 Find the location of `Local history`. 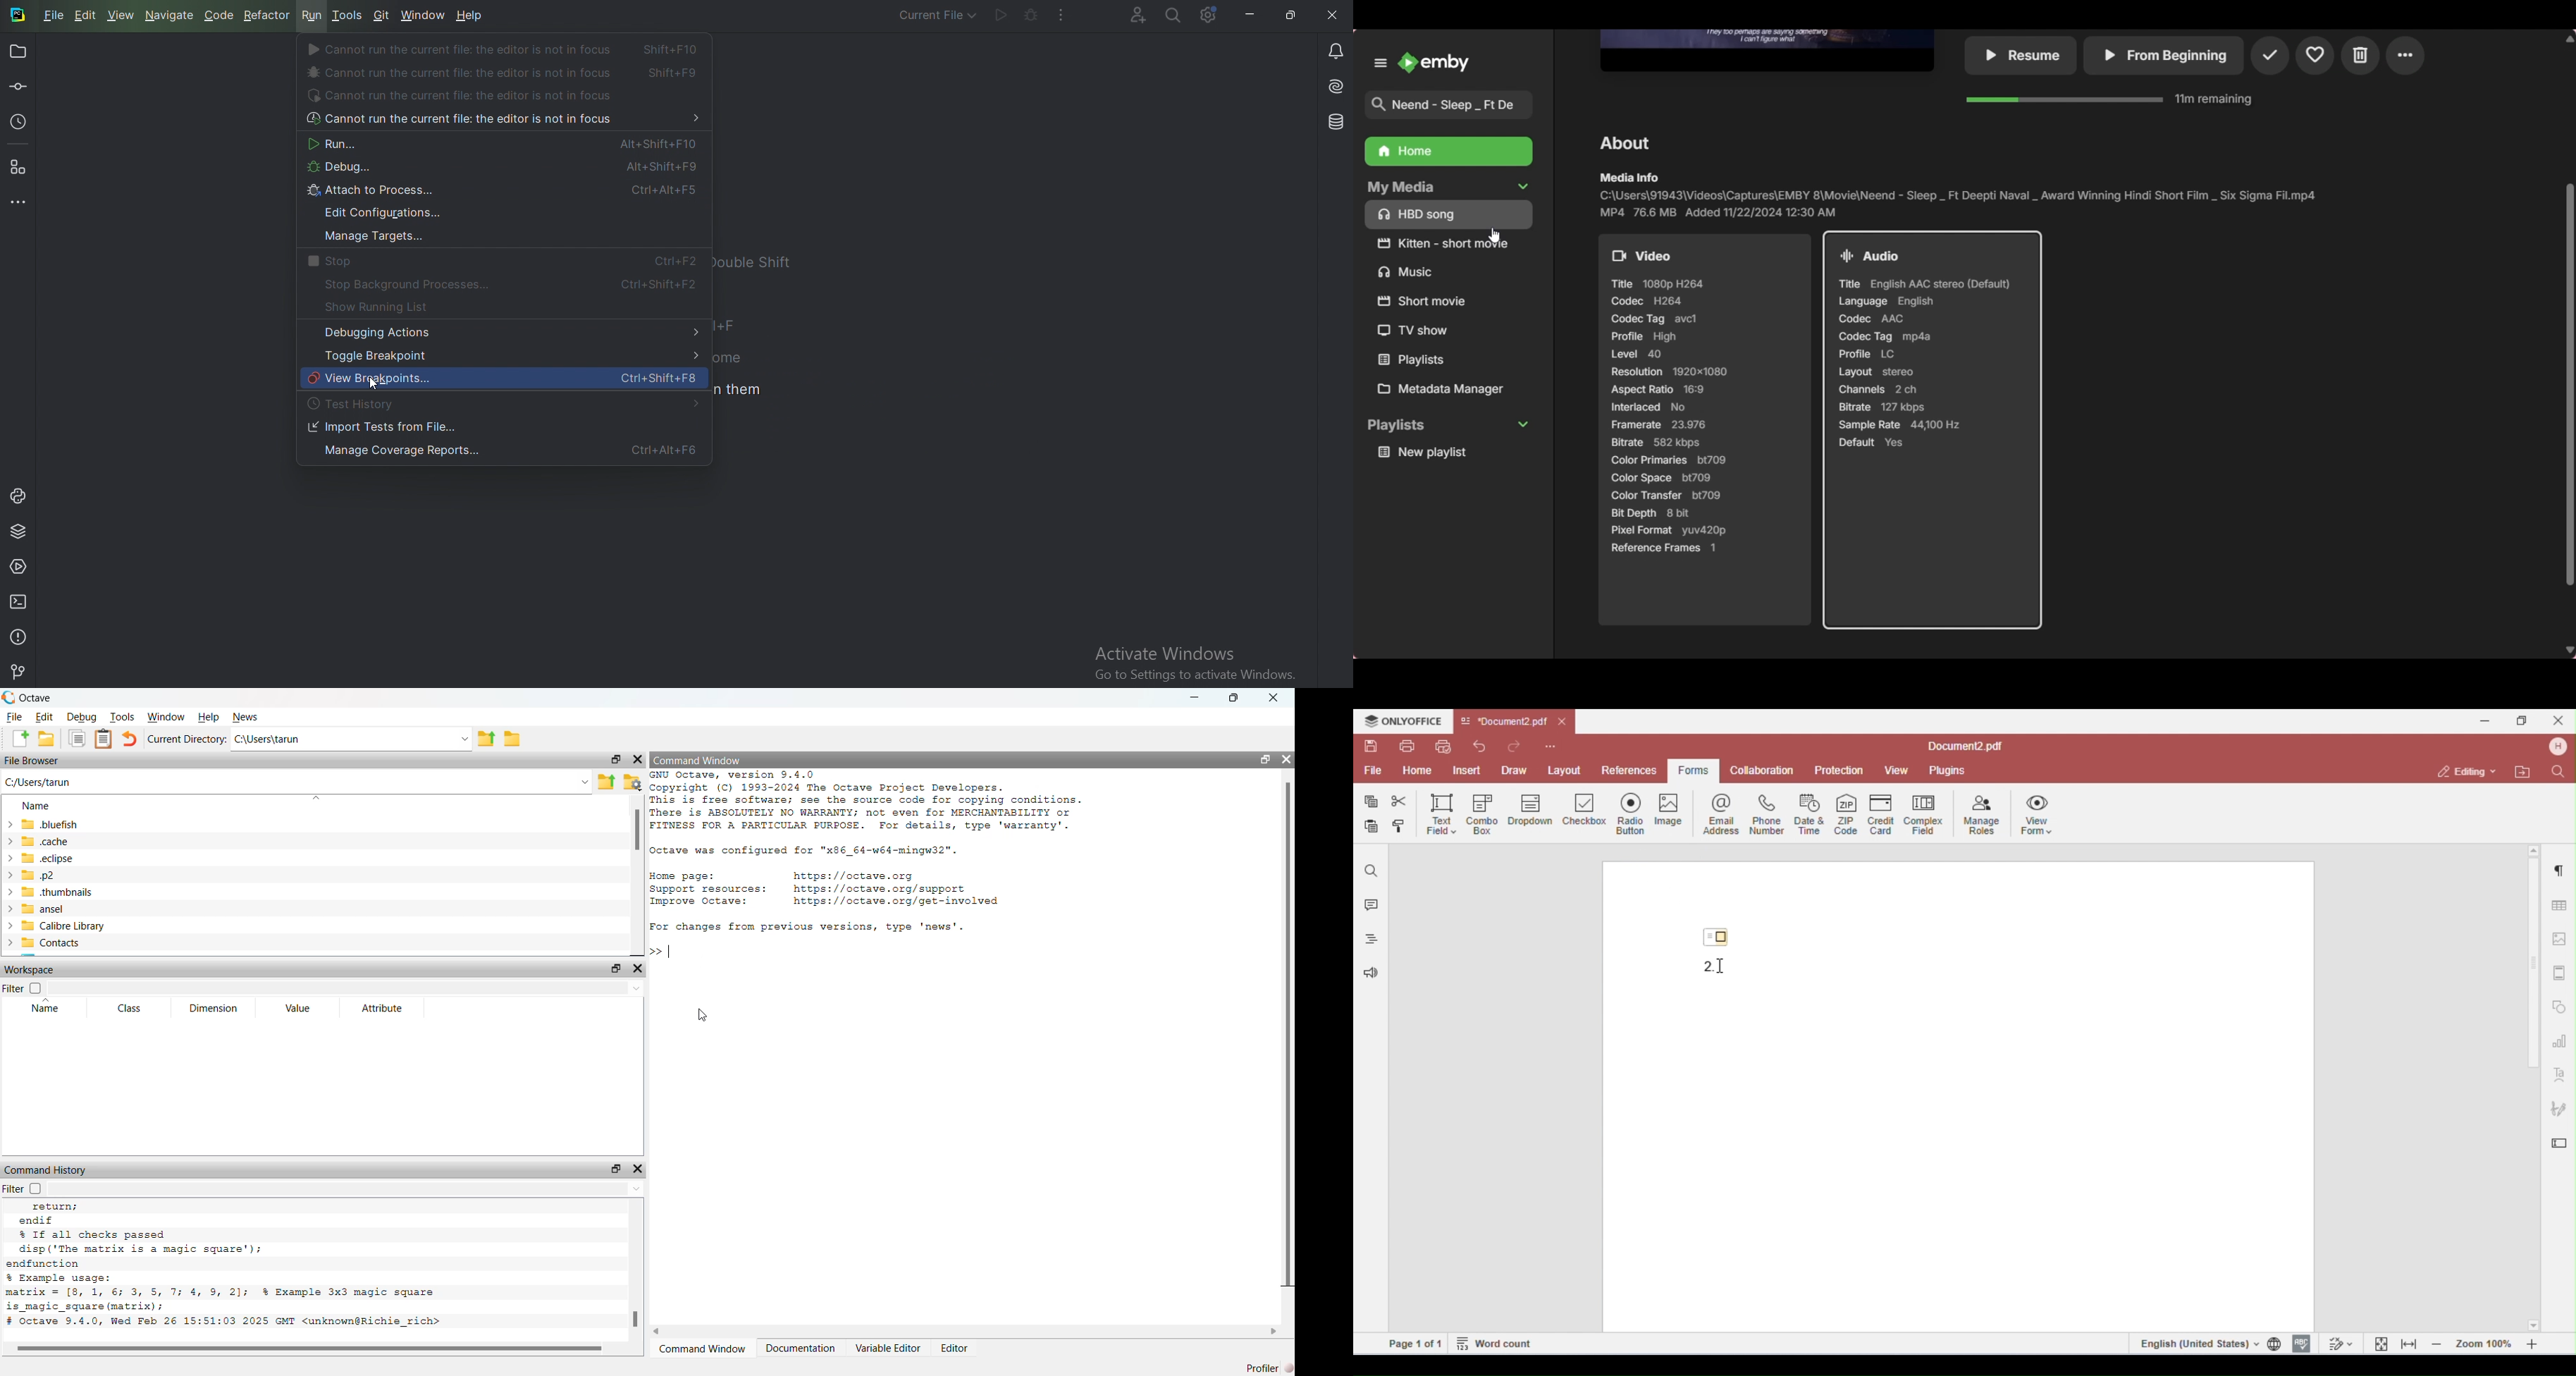

Local history is located at coordinates (20, 125).